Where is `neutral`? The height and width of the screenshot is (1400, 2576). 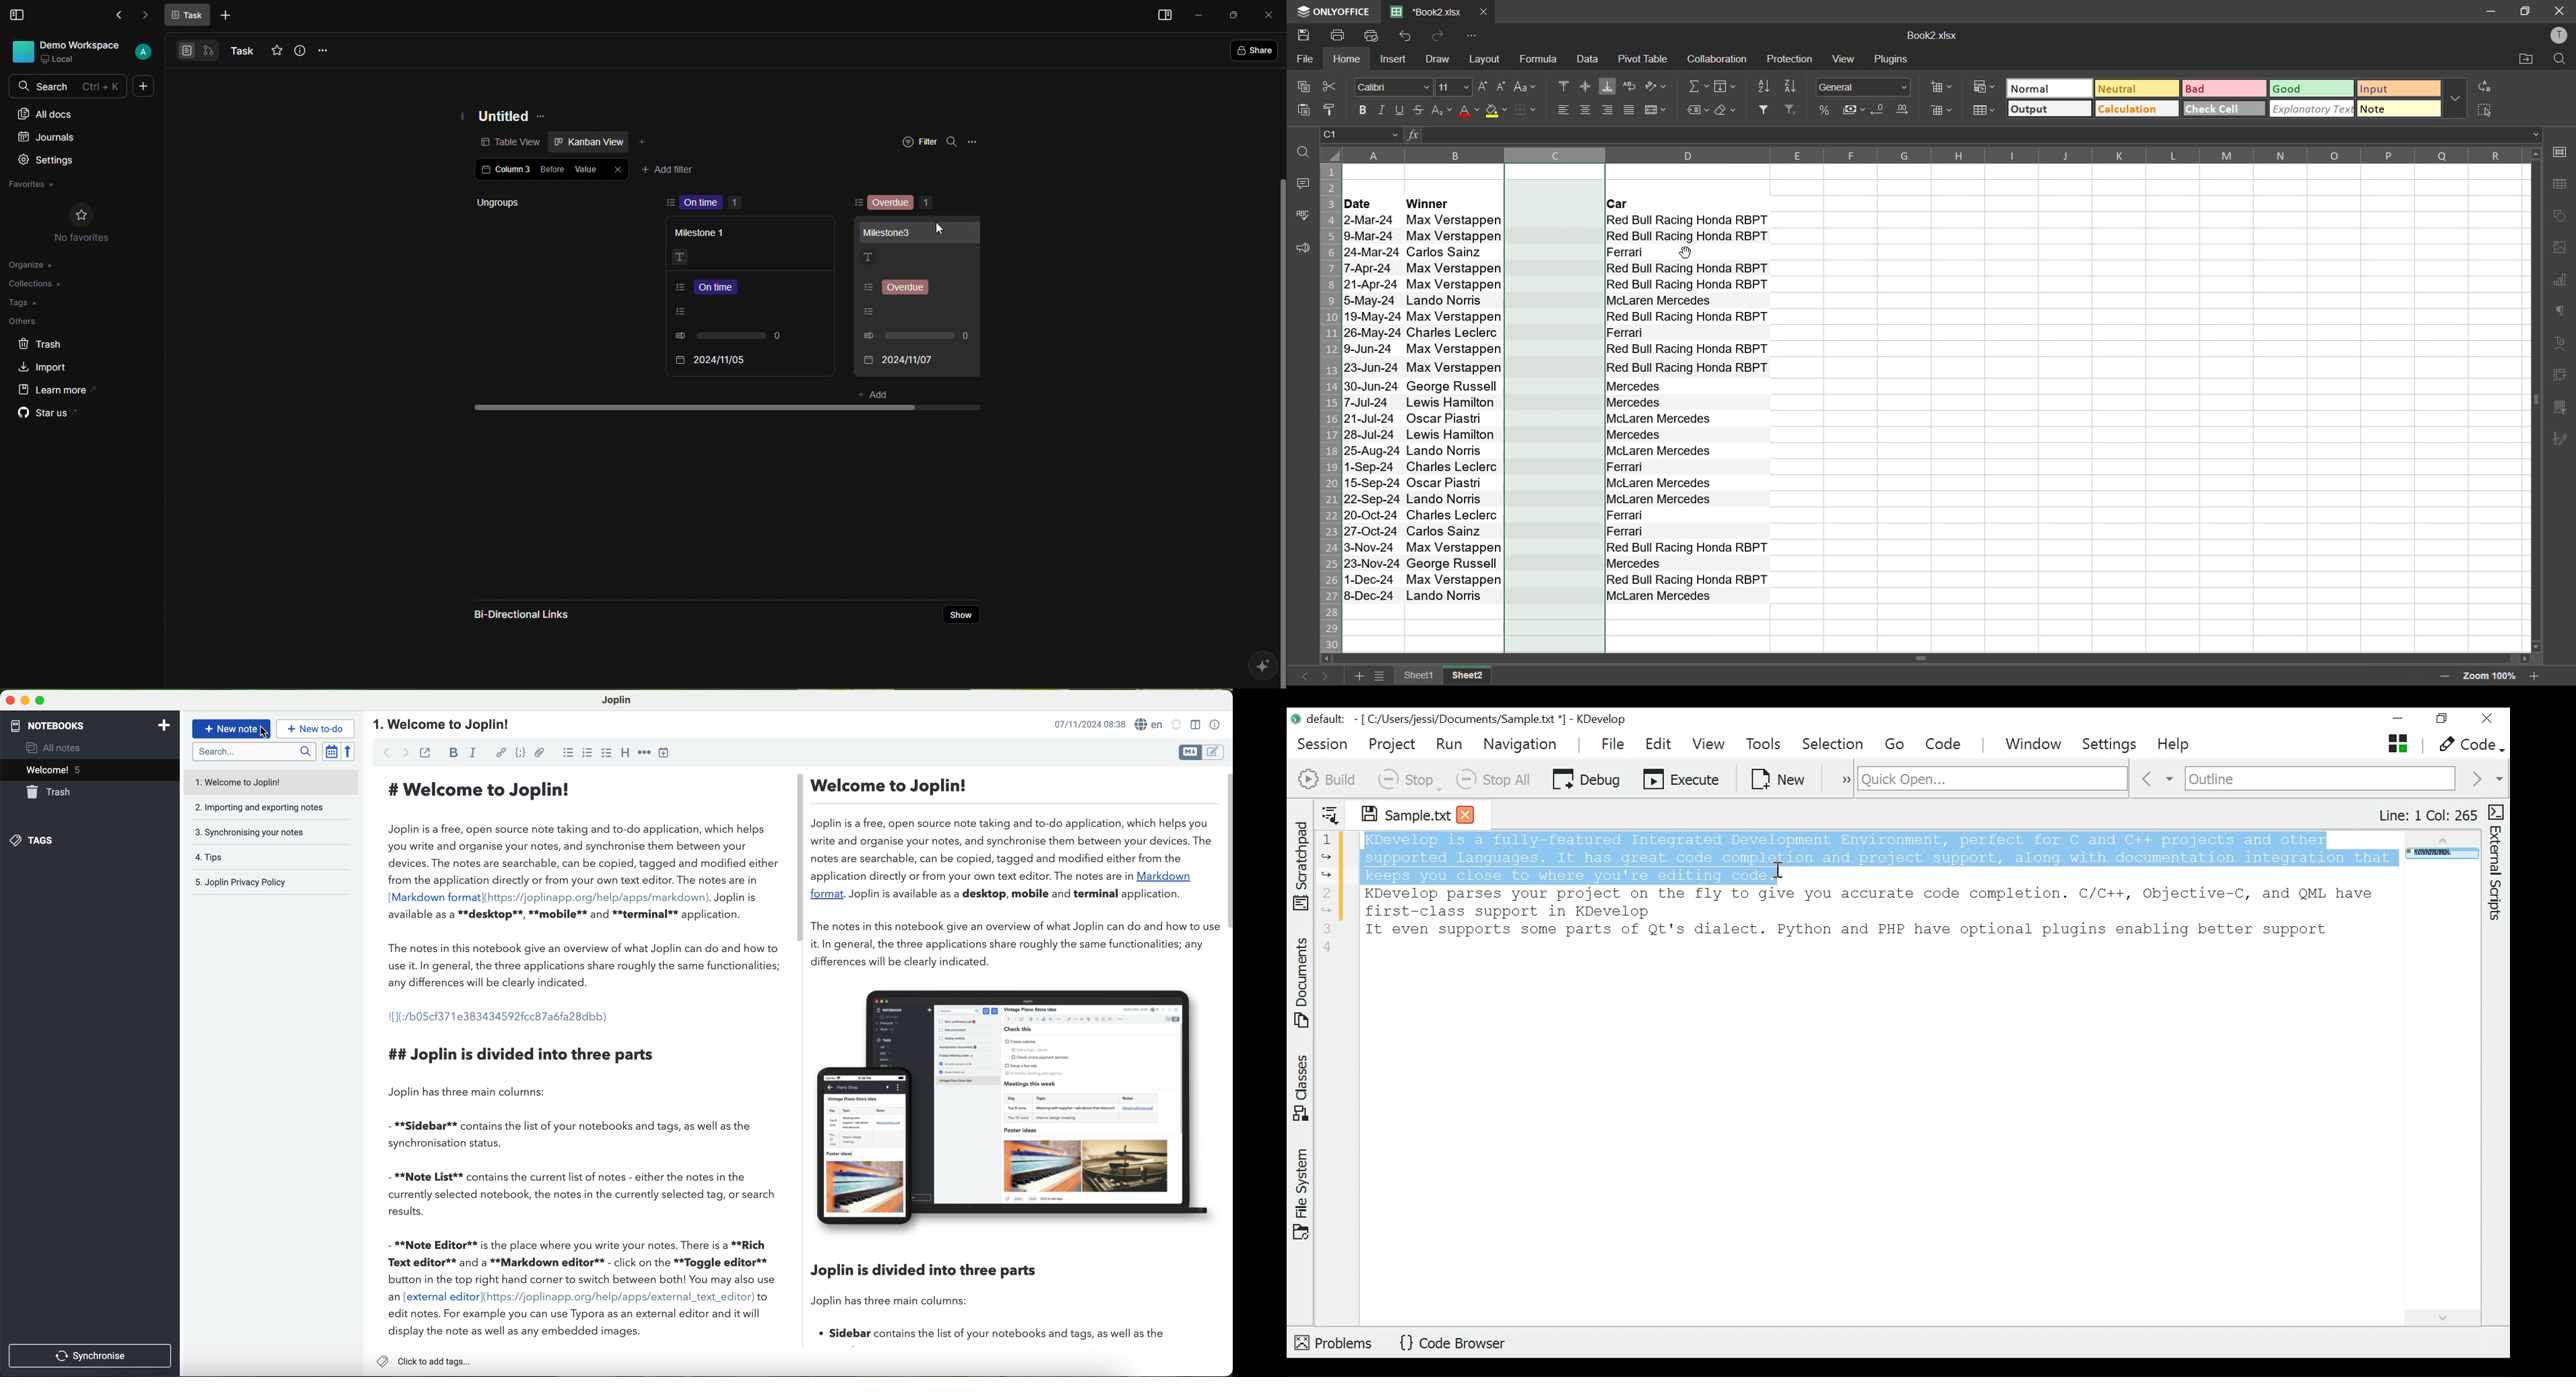
neutral is located at coordinates (2133, 88).